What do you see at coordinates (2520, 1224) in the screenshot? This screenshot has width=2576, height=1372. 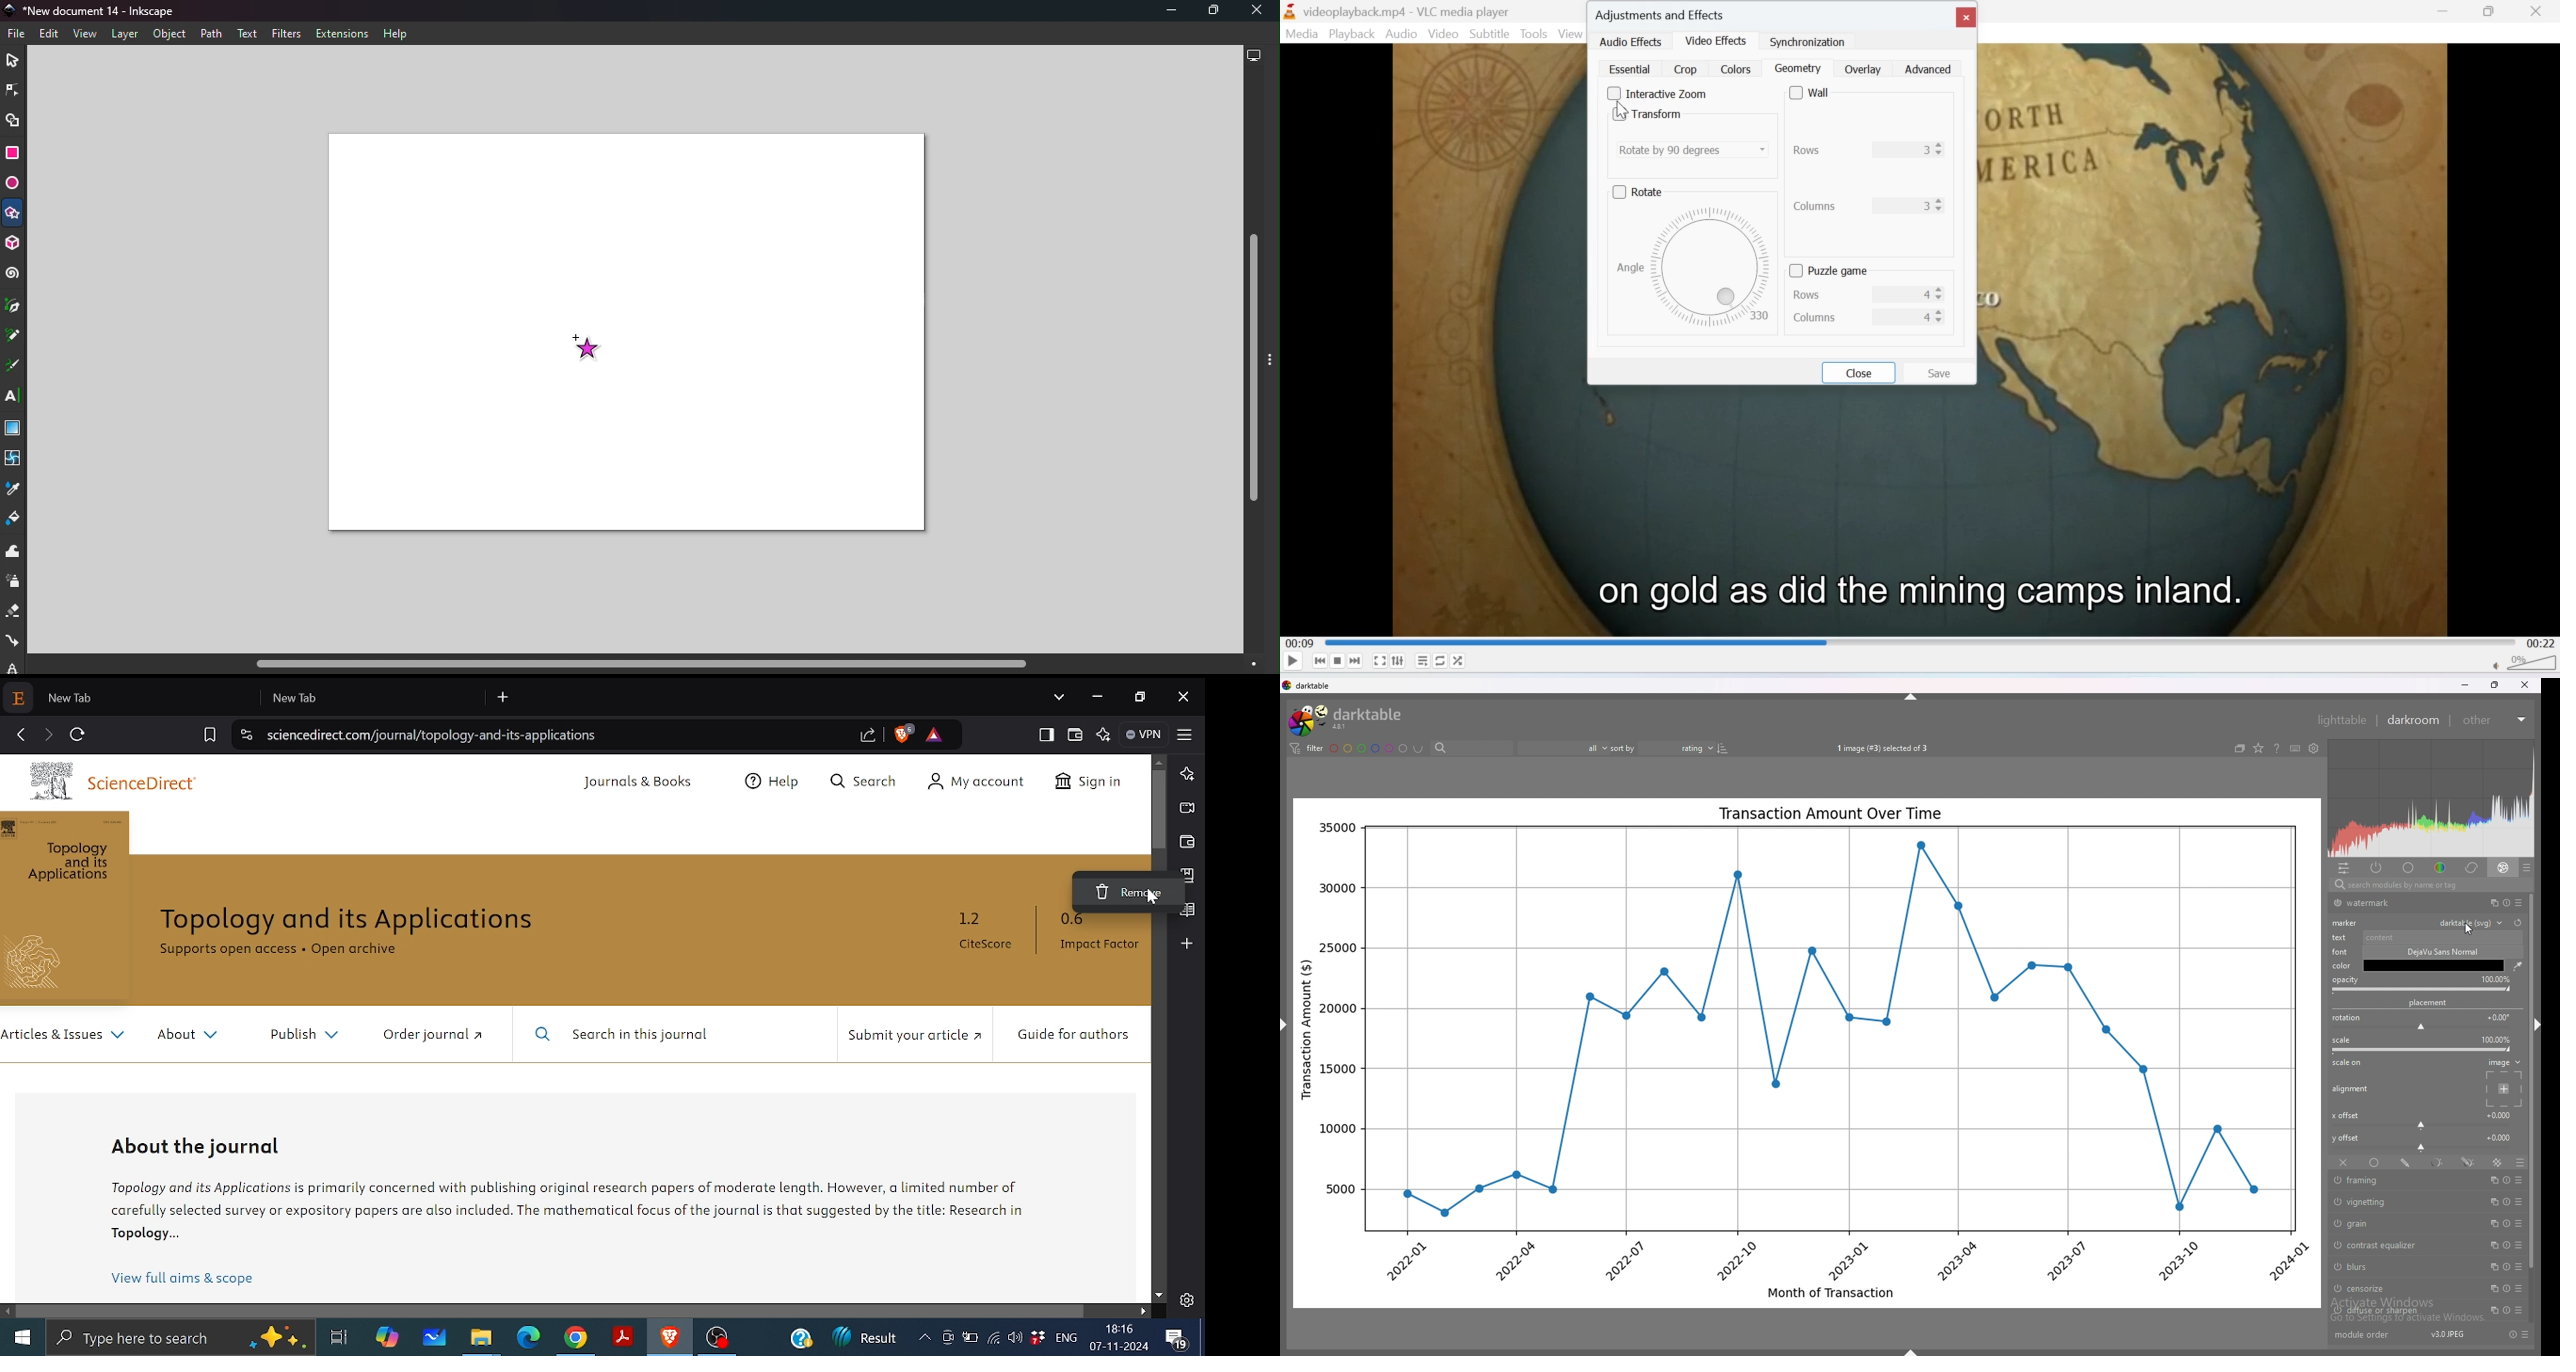 I see `presets` at bounding box center [2520, 1224].